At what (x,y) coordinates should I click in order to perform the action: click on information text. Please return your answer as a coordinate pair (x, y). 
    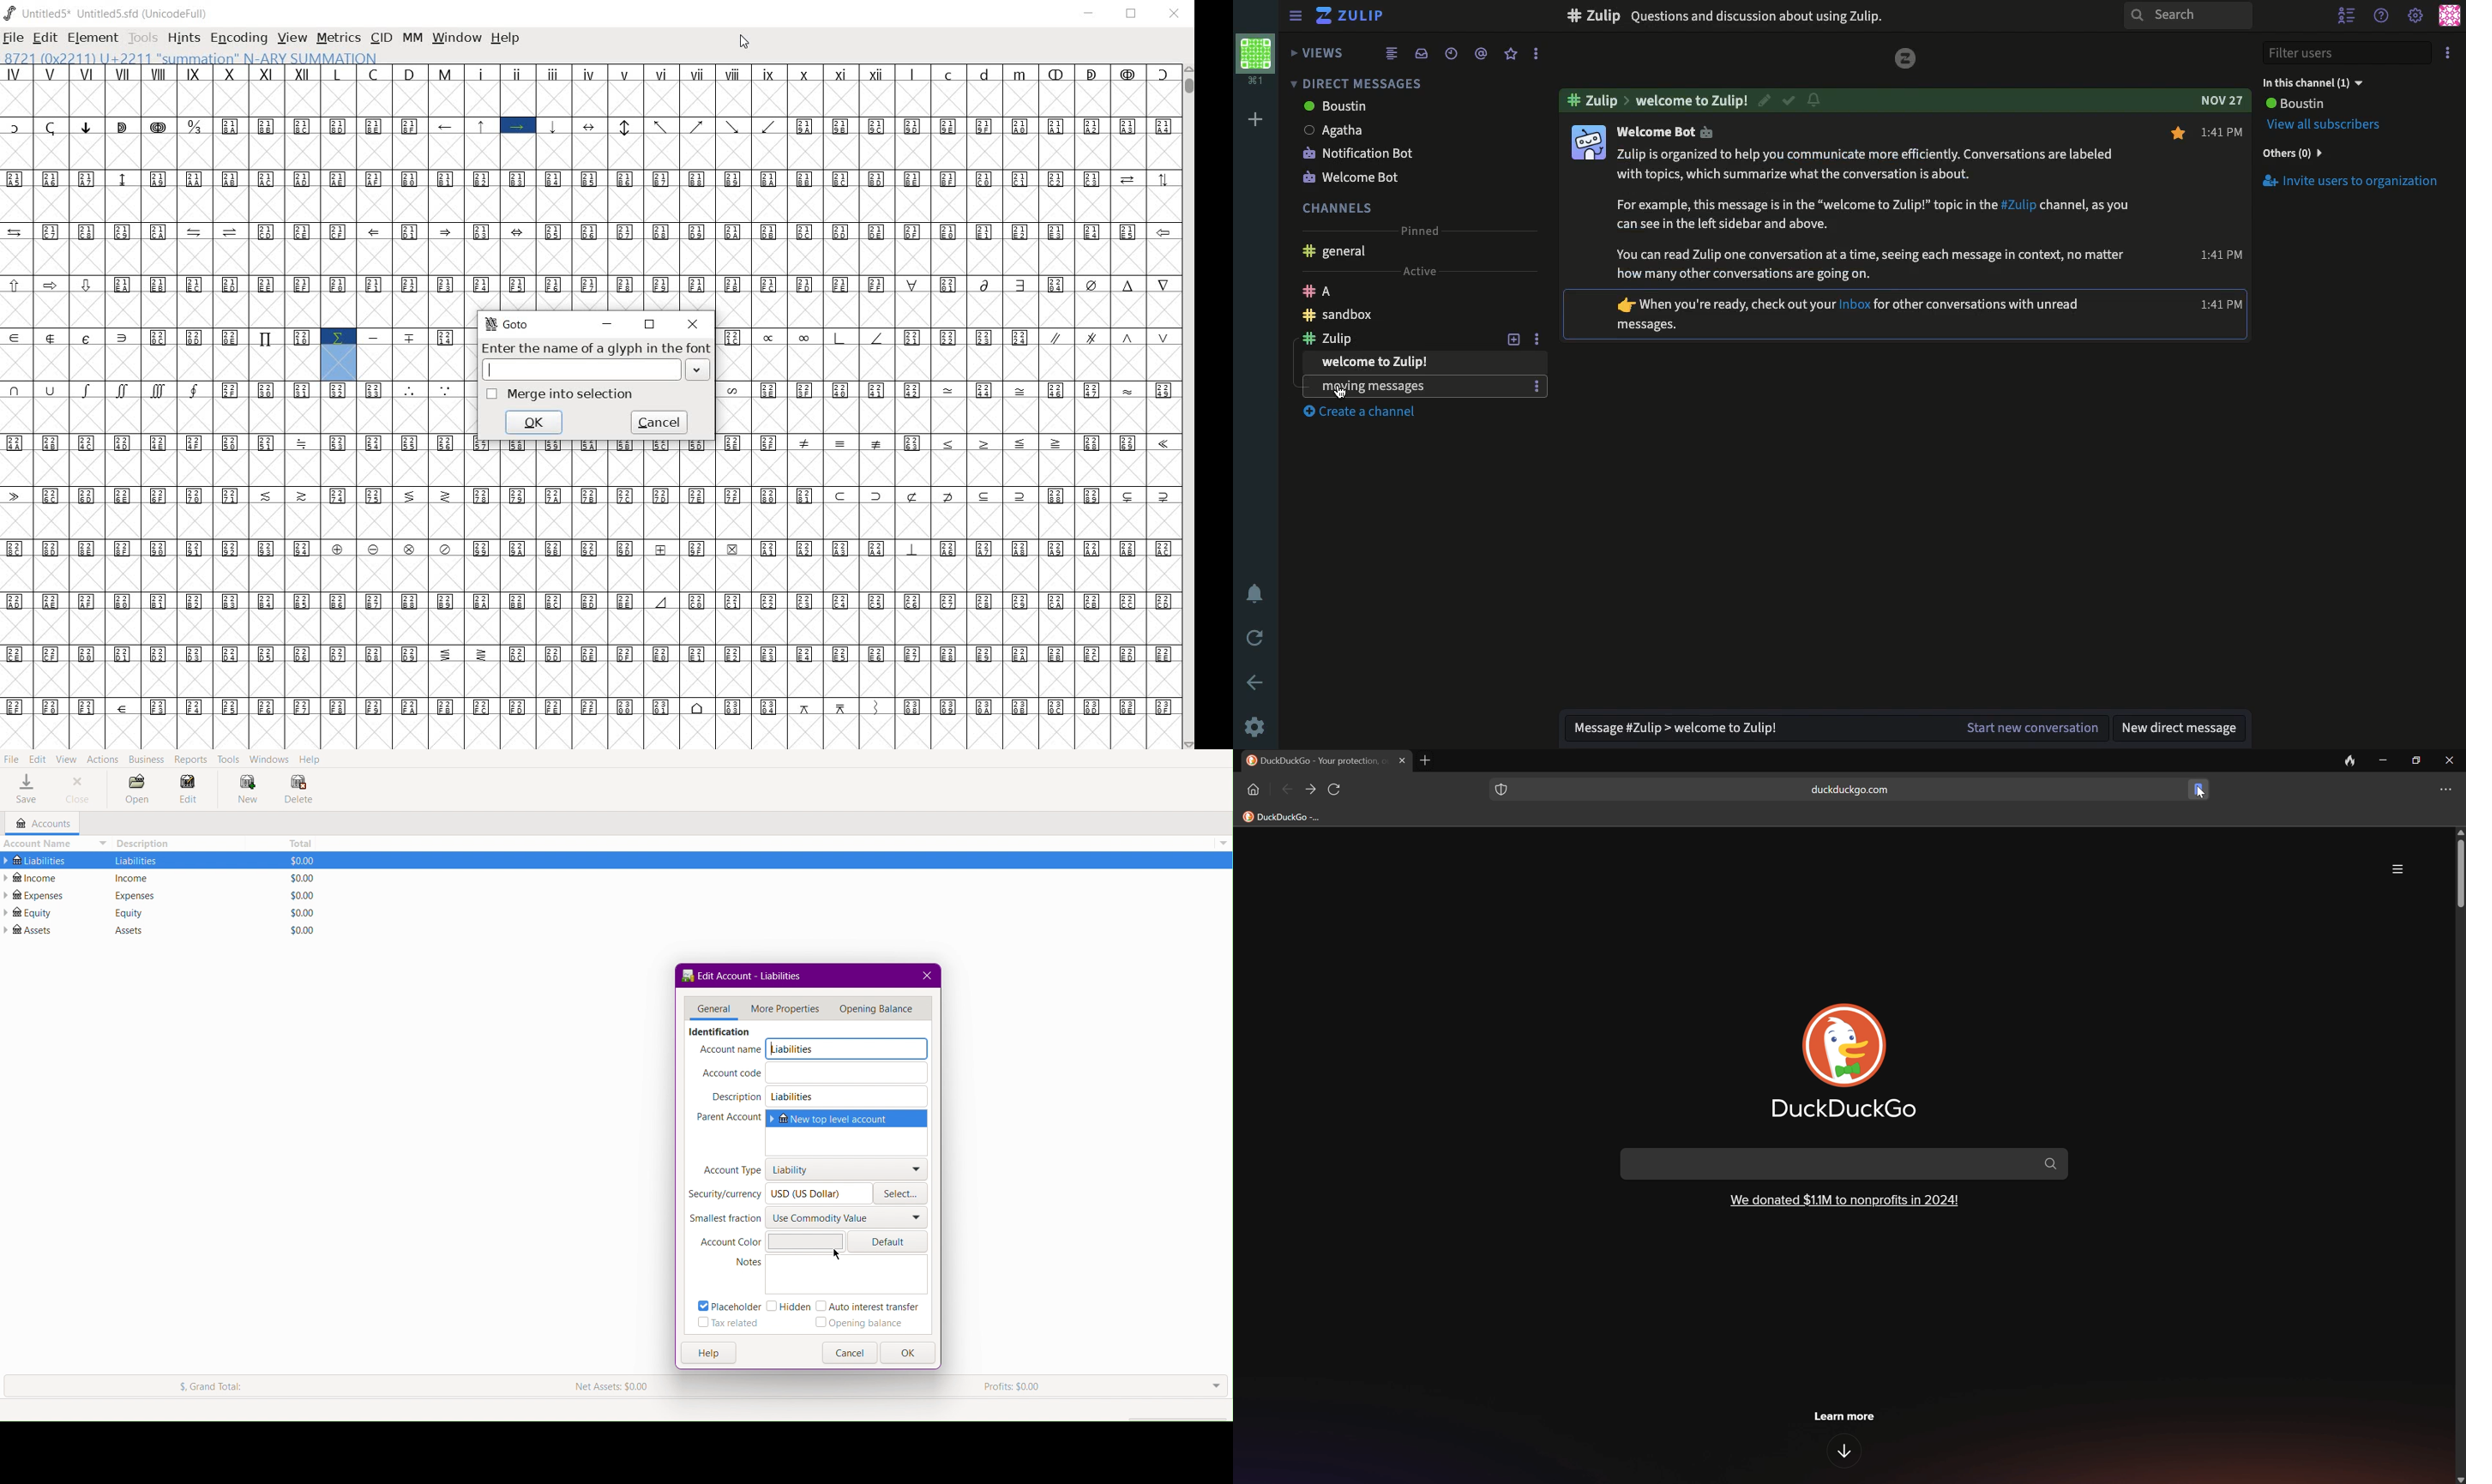
    Looking at the image, I should click on (1871, 215).